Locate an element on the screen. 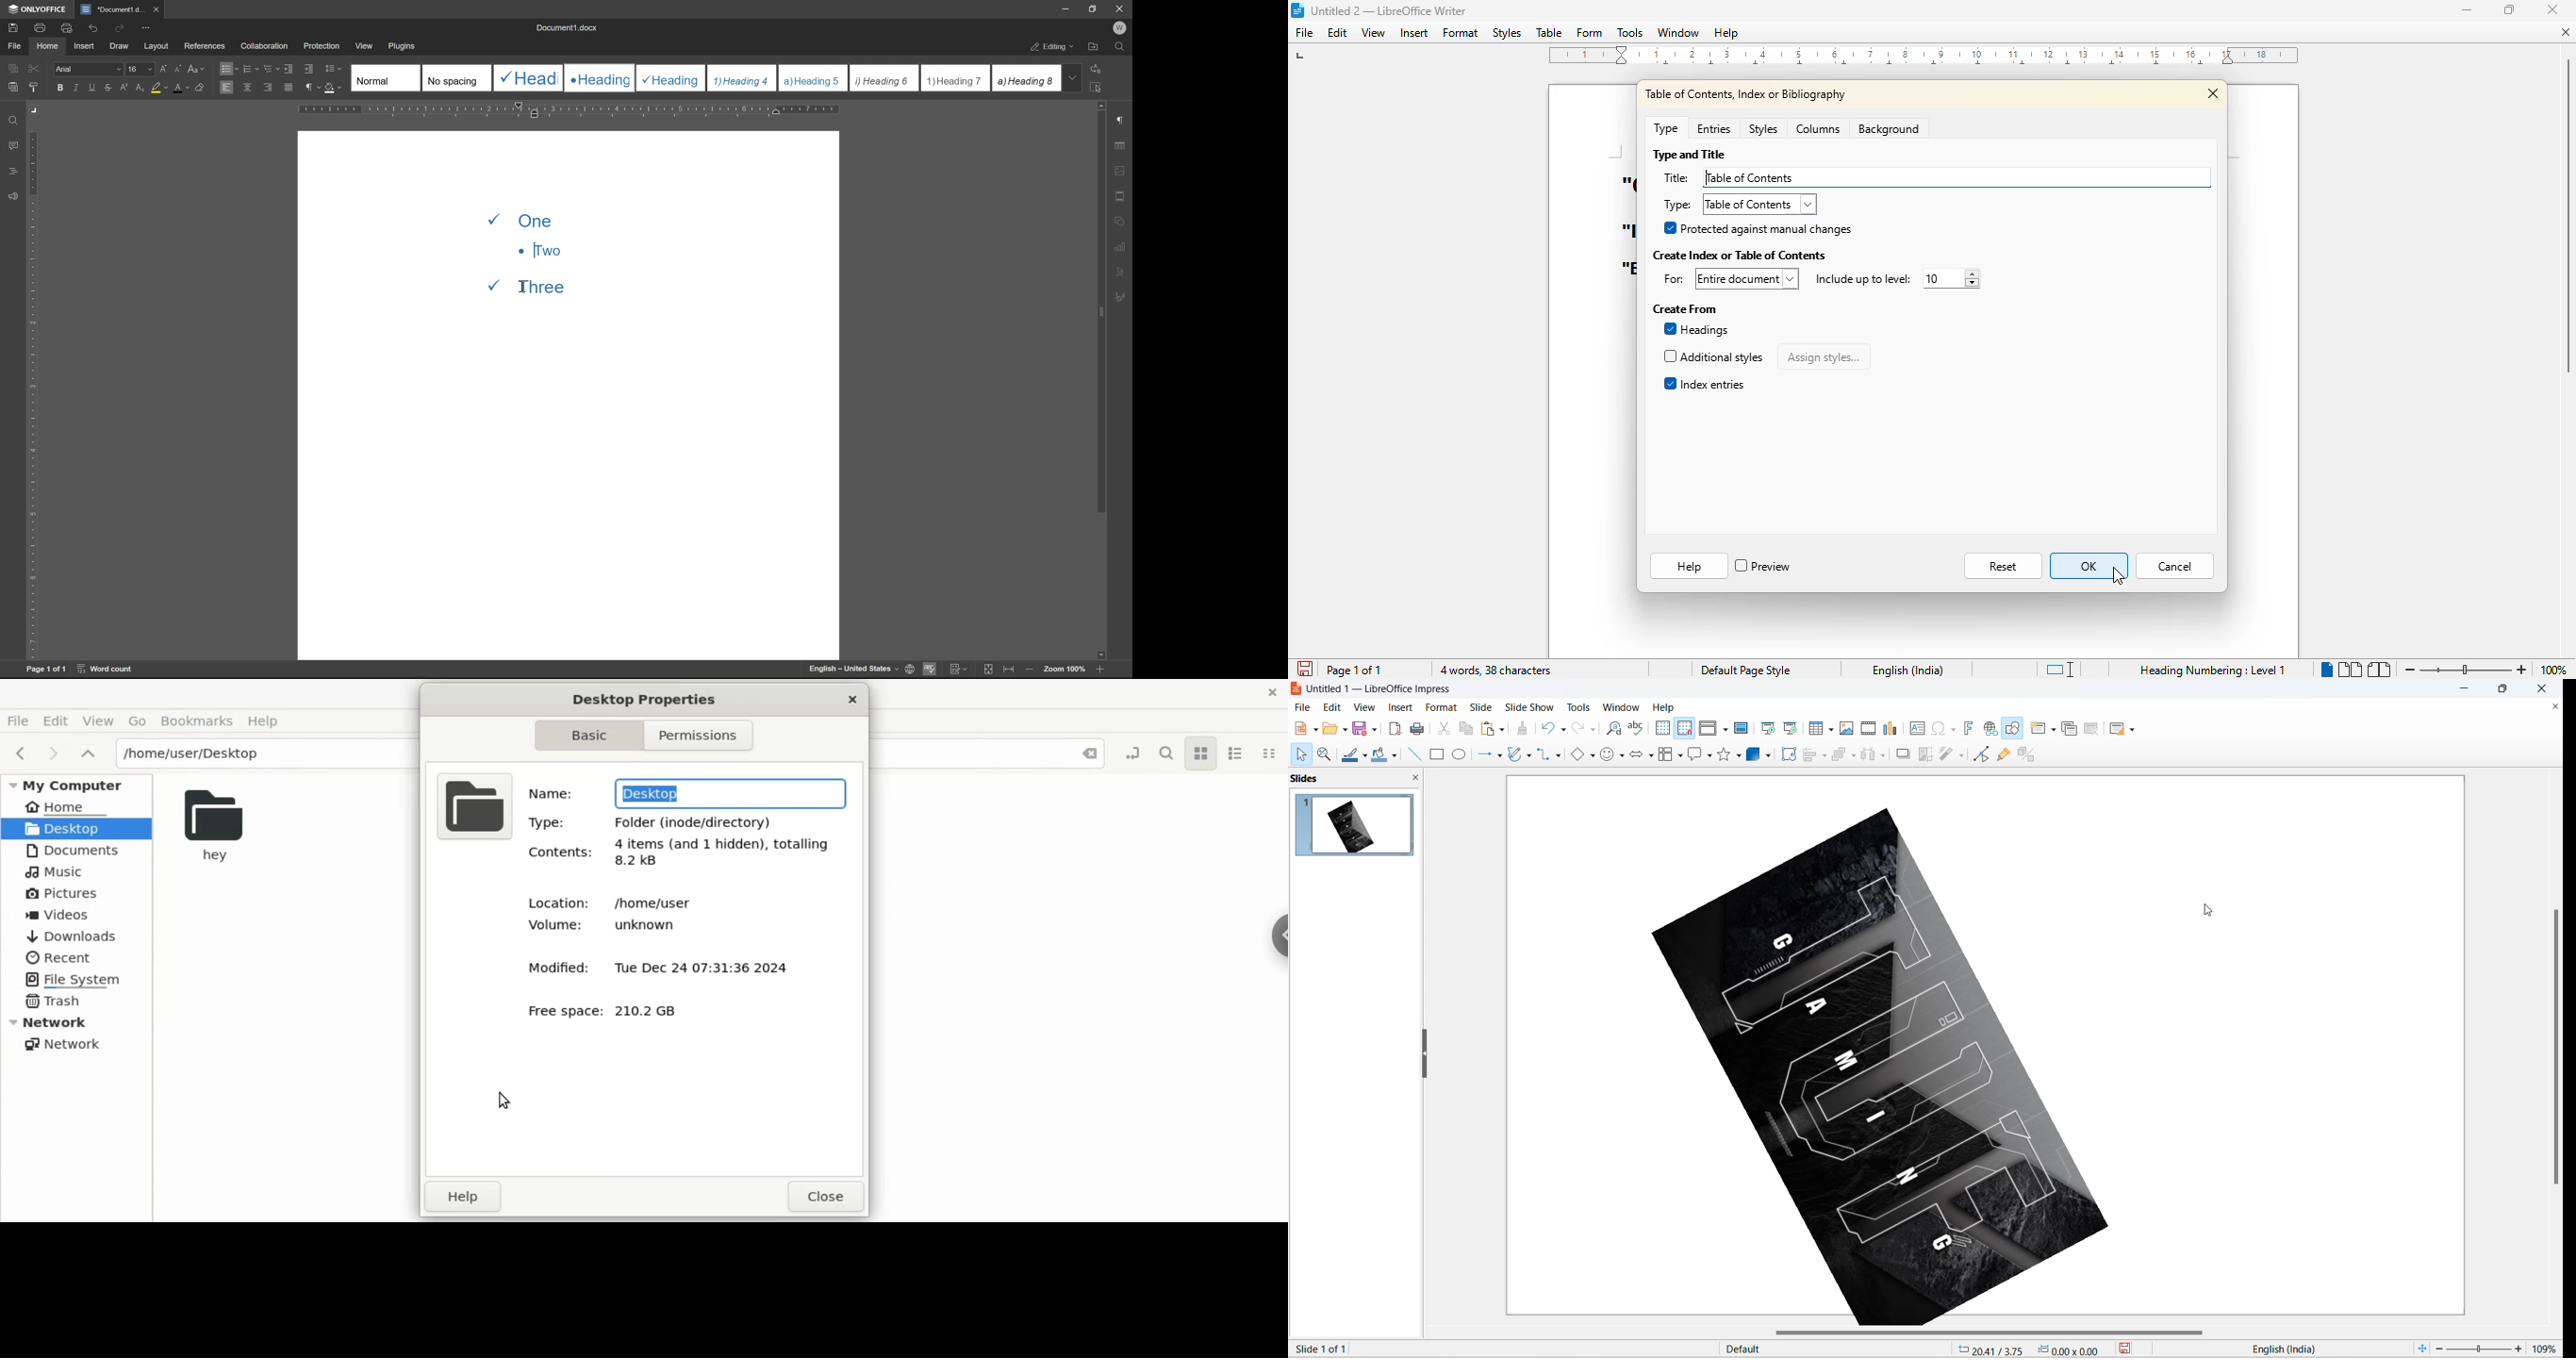 Image resolution: width=2576 pixels, height=1372 pixels. assign styles is located at coordinates (1825, 356).